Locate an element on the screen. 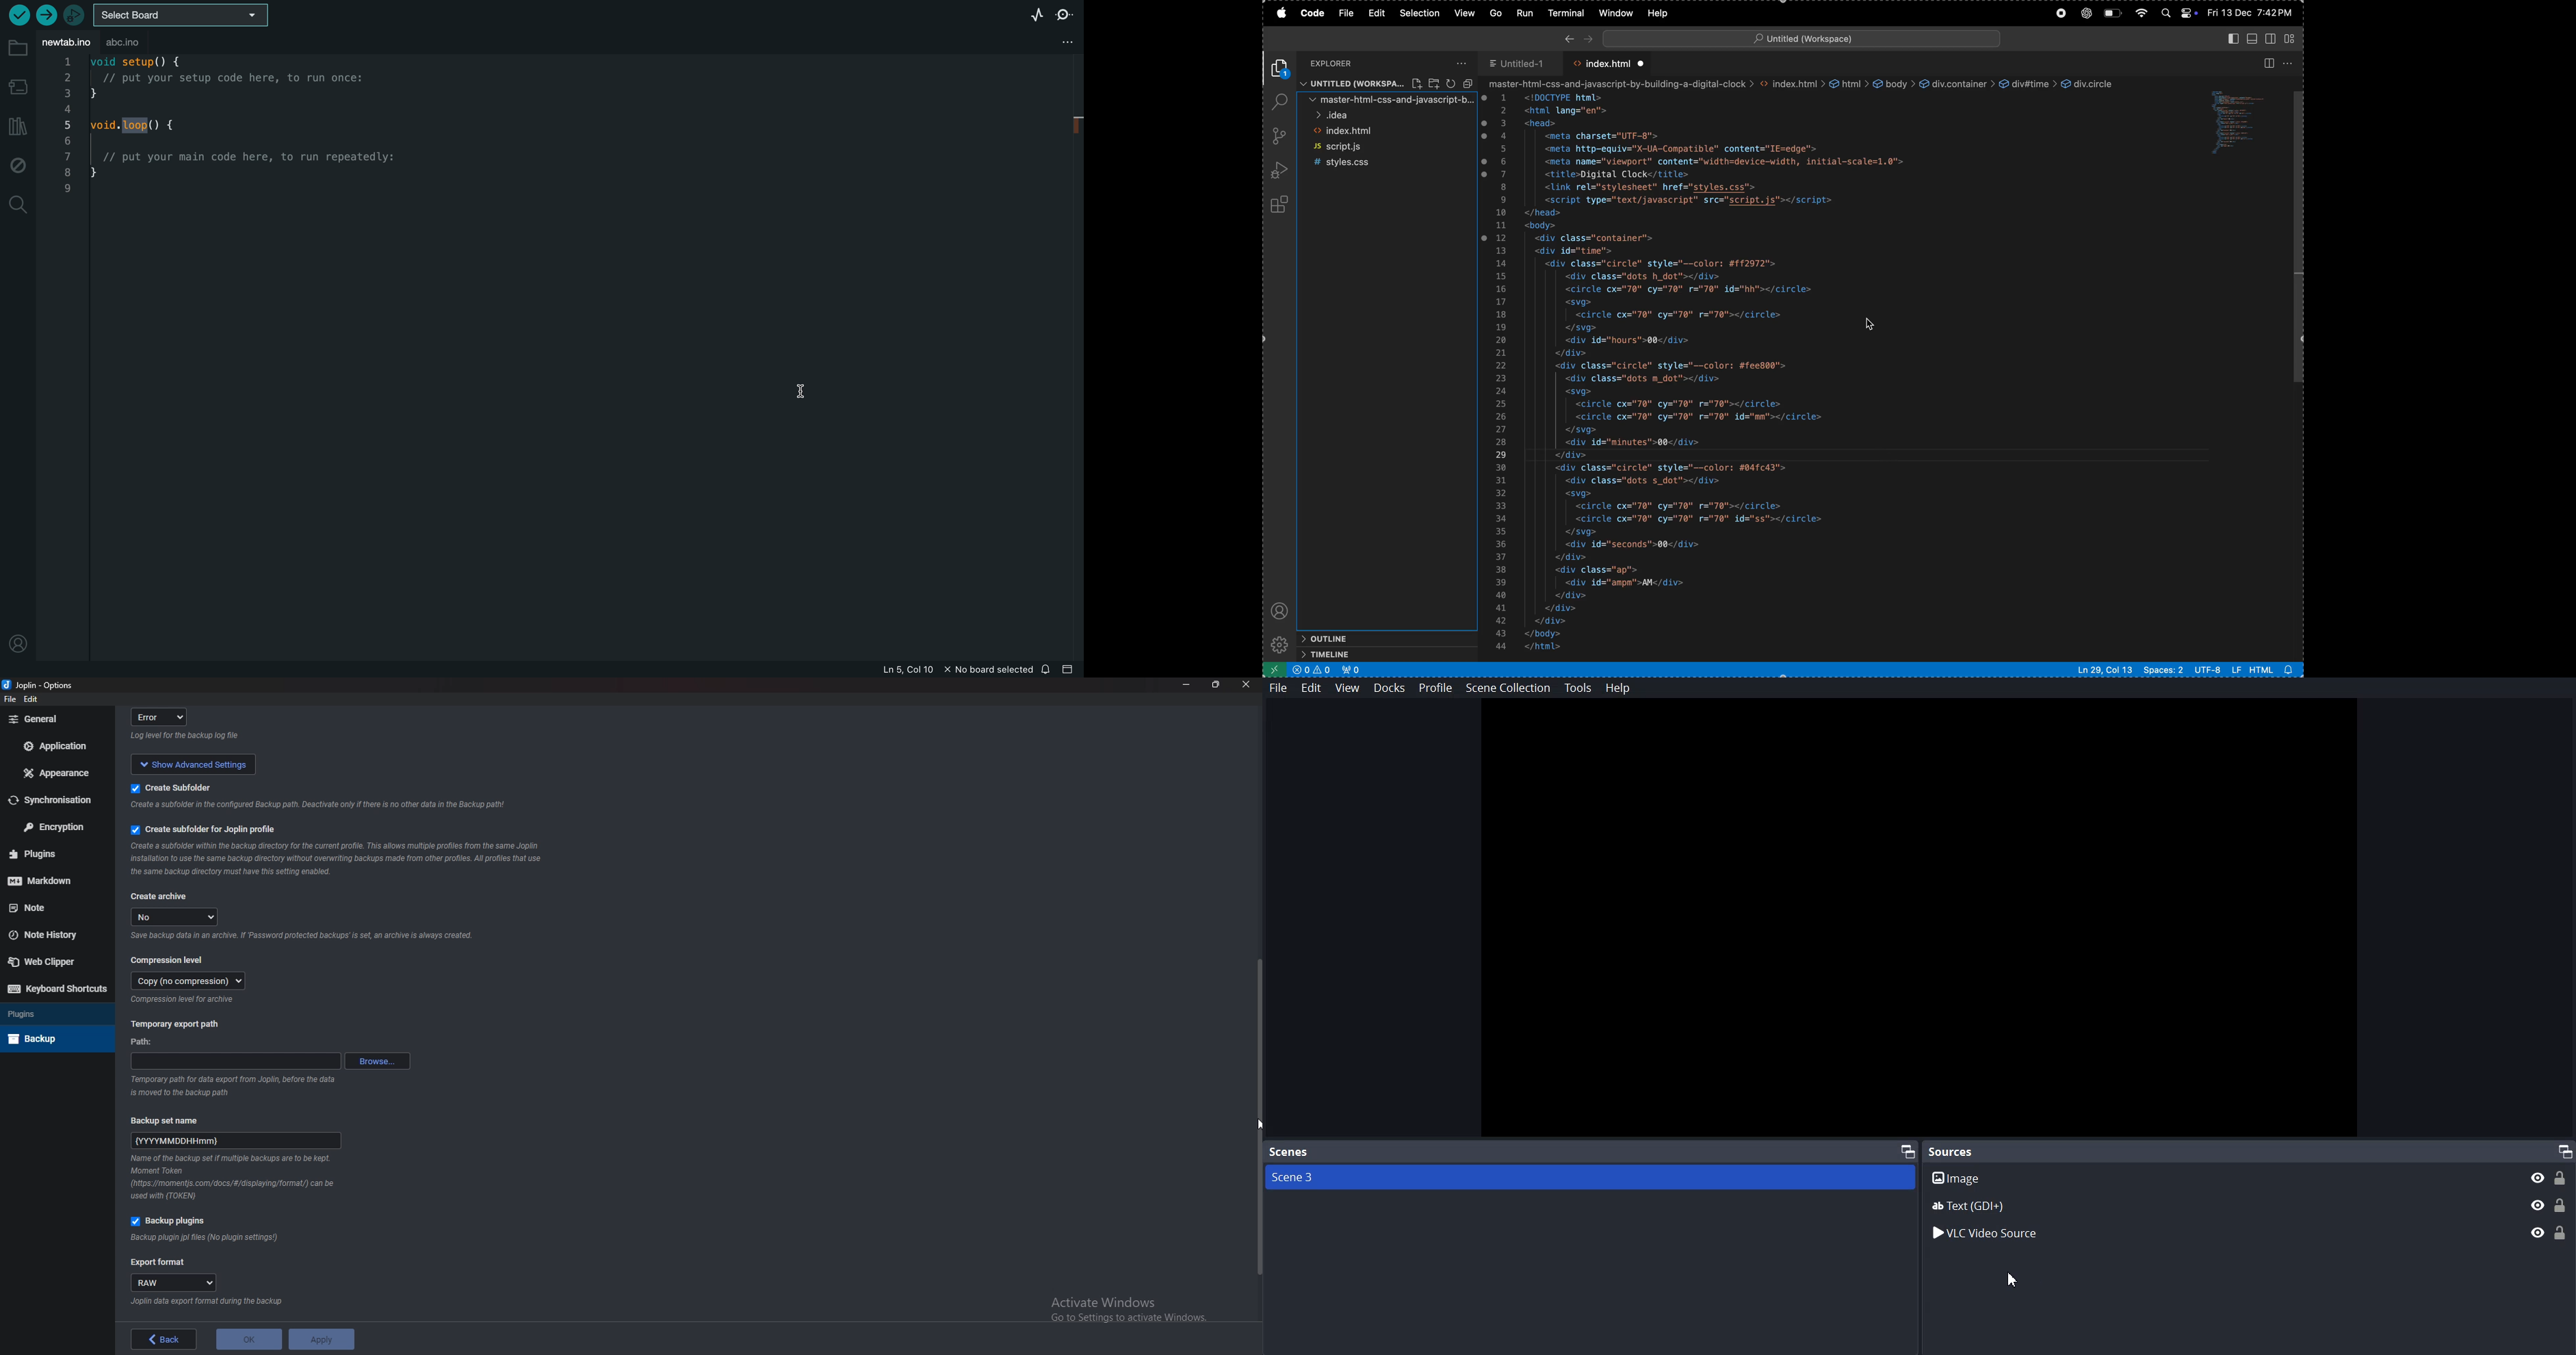 The height and width of the screenshot is (1372, 2576). terminal is located at coordinates (1567, 12).